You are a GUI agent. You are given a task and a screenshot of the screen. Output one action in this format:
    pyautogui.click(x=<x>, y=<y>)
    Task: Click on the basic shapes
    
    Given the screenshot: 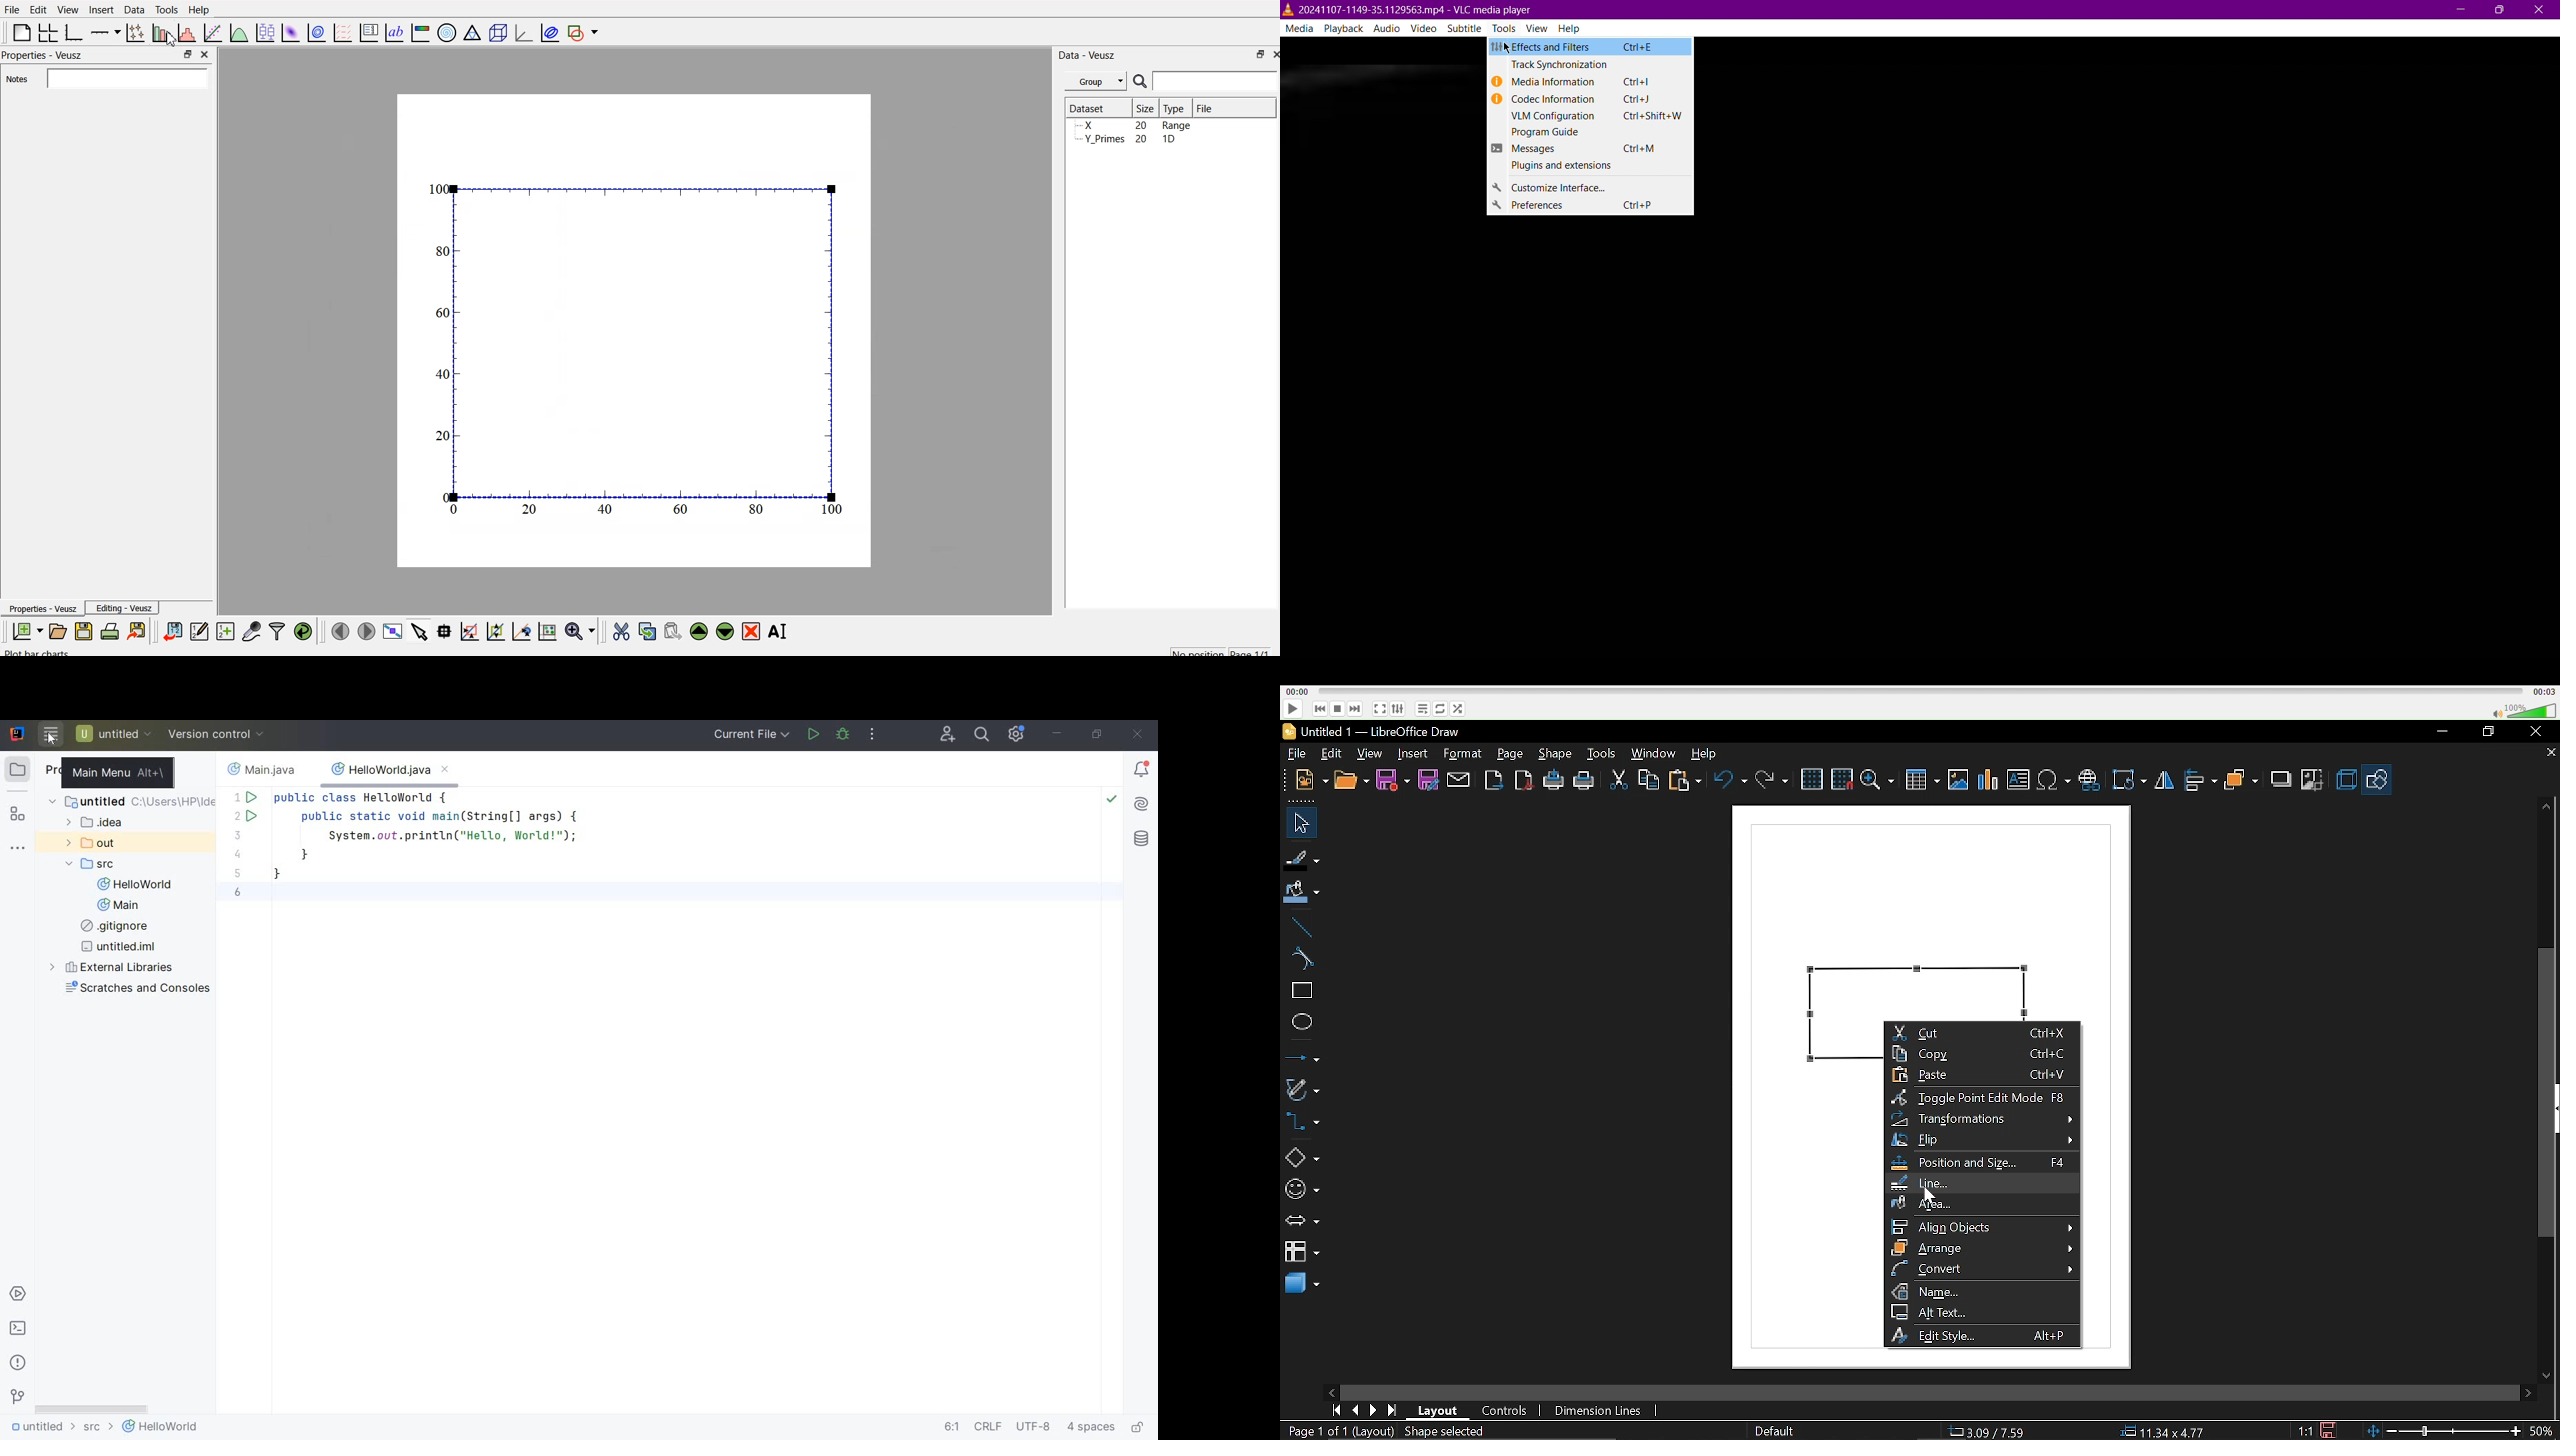 What is the action you would take?
    pyautogui.click(x=1300, y=1160)
    